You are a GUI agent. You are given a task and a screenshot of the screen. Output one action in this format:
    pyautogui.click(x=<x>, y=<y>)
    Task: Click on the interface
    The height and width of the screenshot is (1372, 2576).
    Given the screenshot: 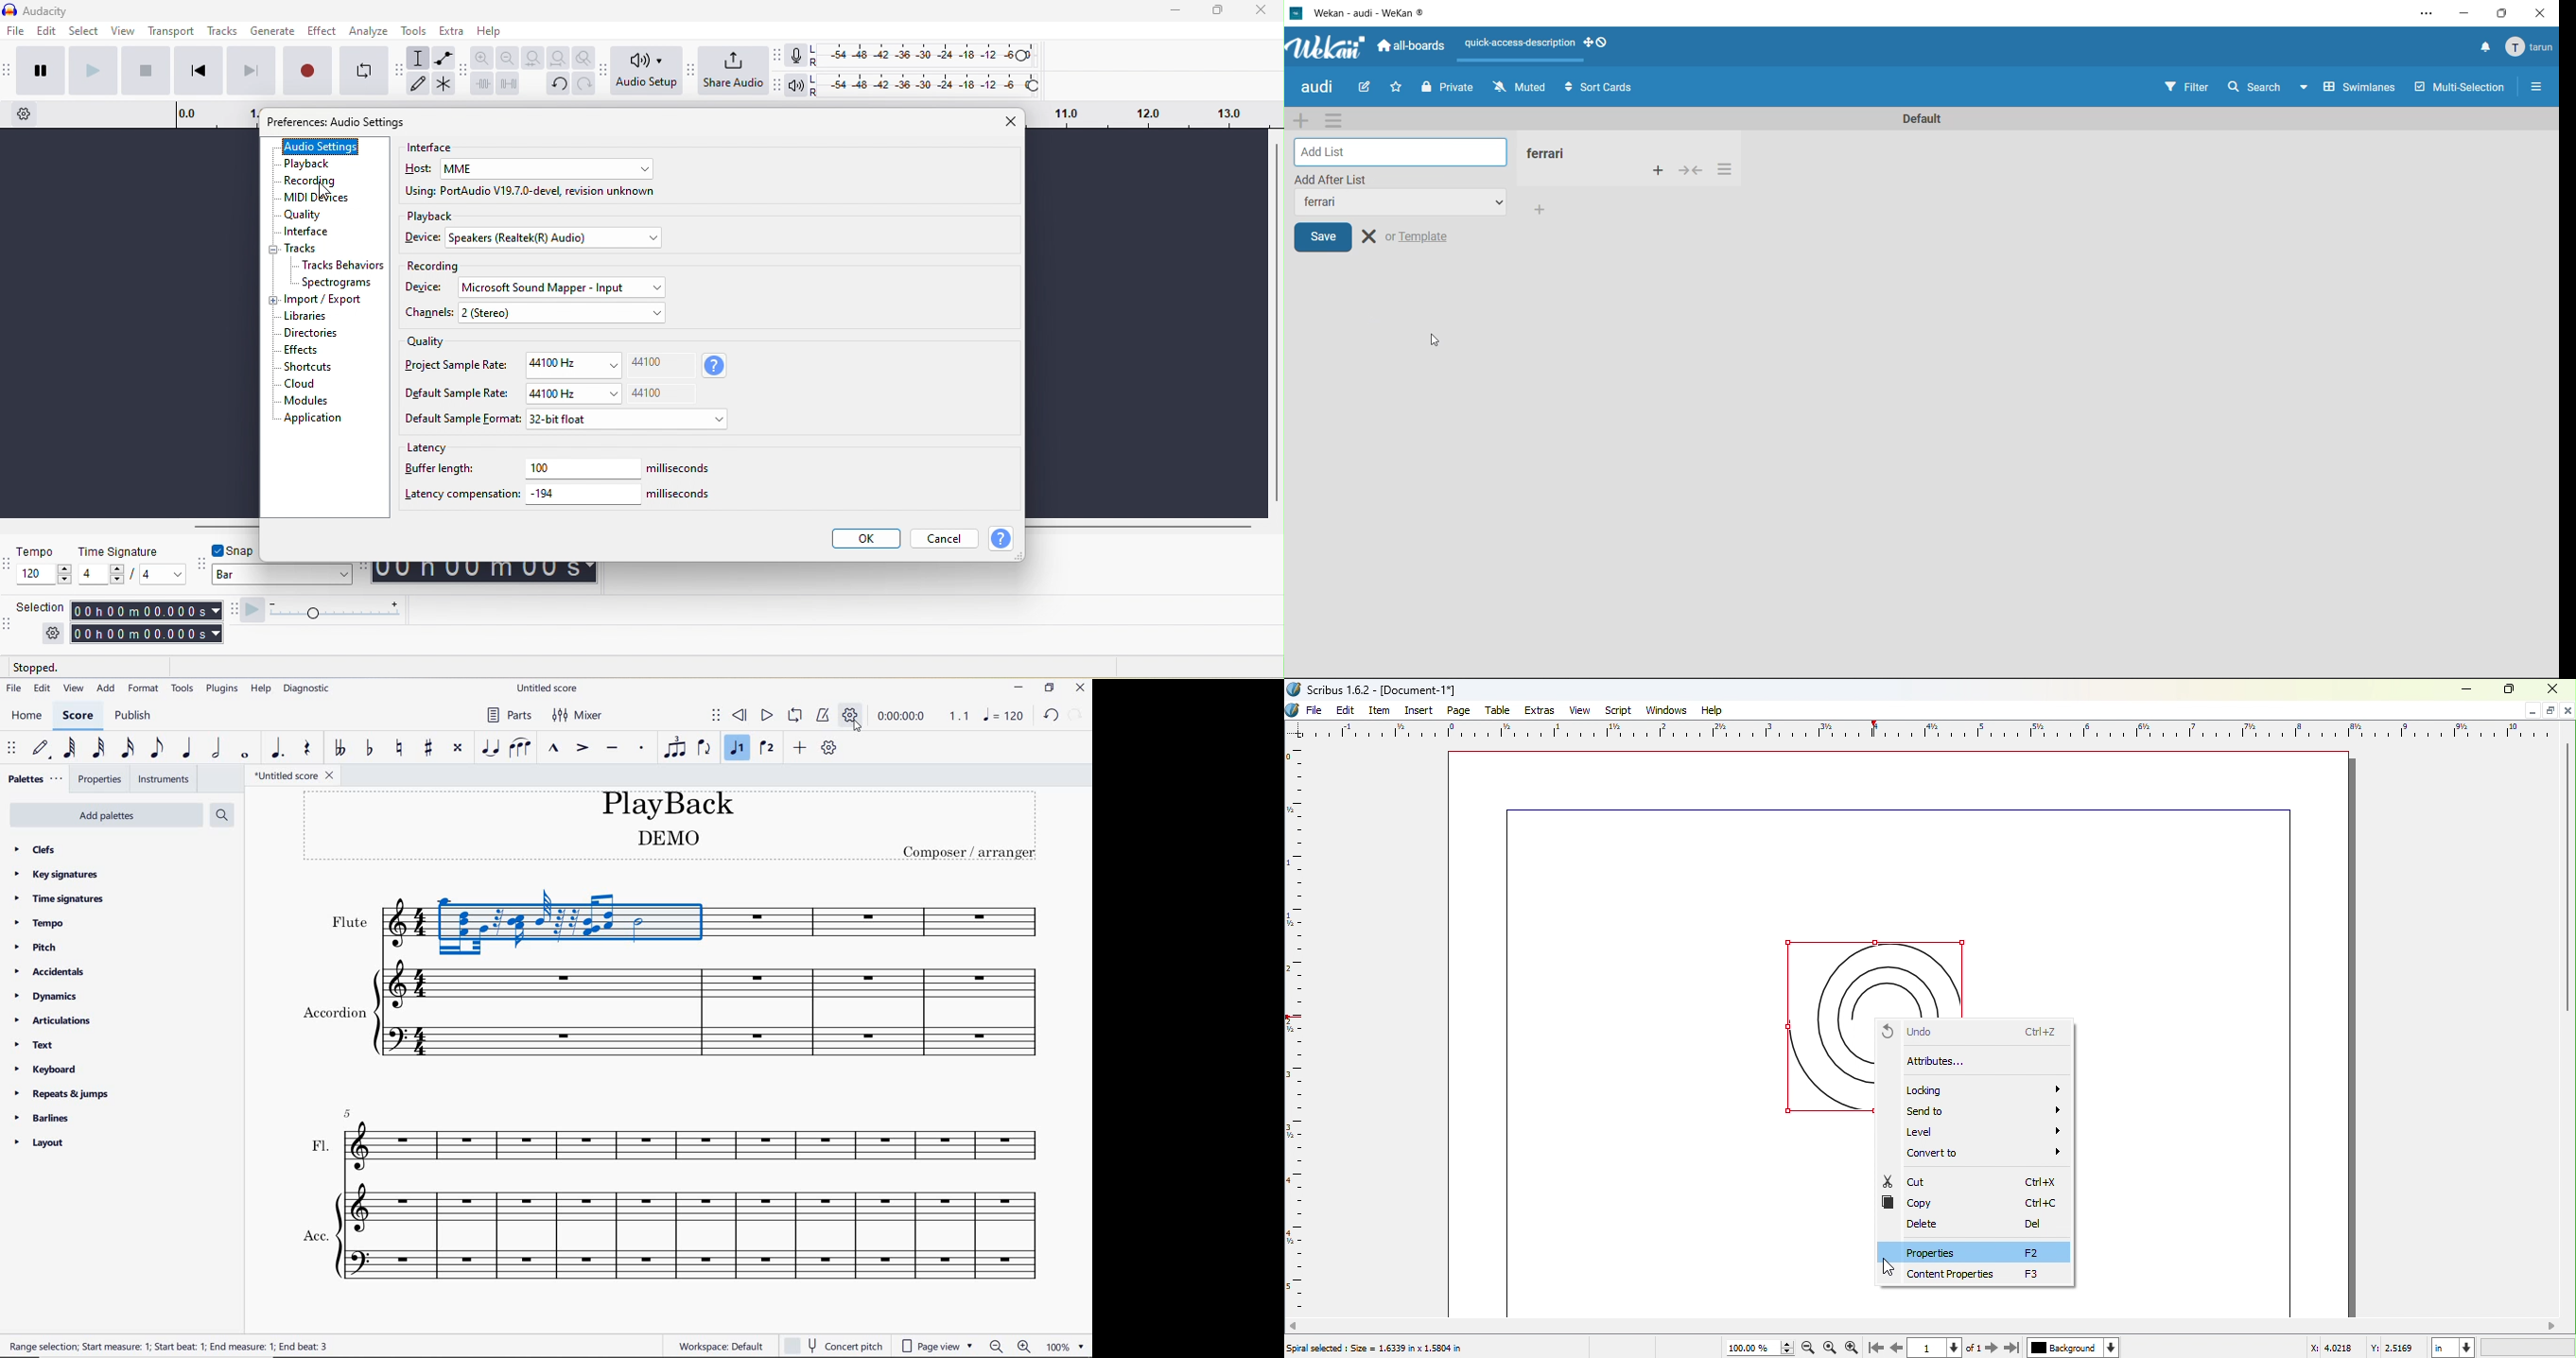 What is the action you would take?
    pyautogui.click(x=305, y=232)
    